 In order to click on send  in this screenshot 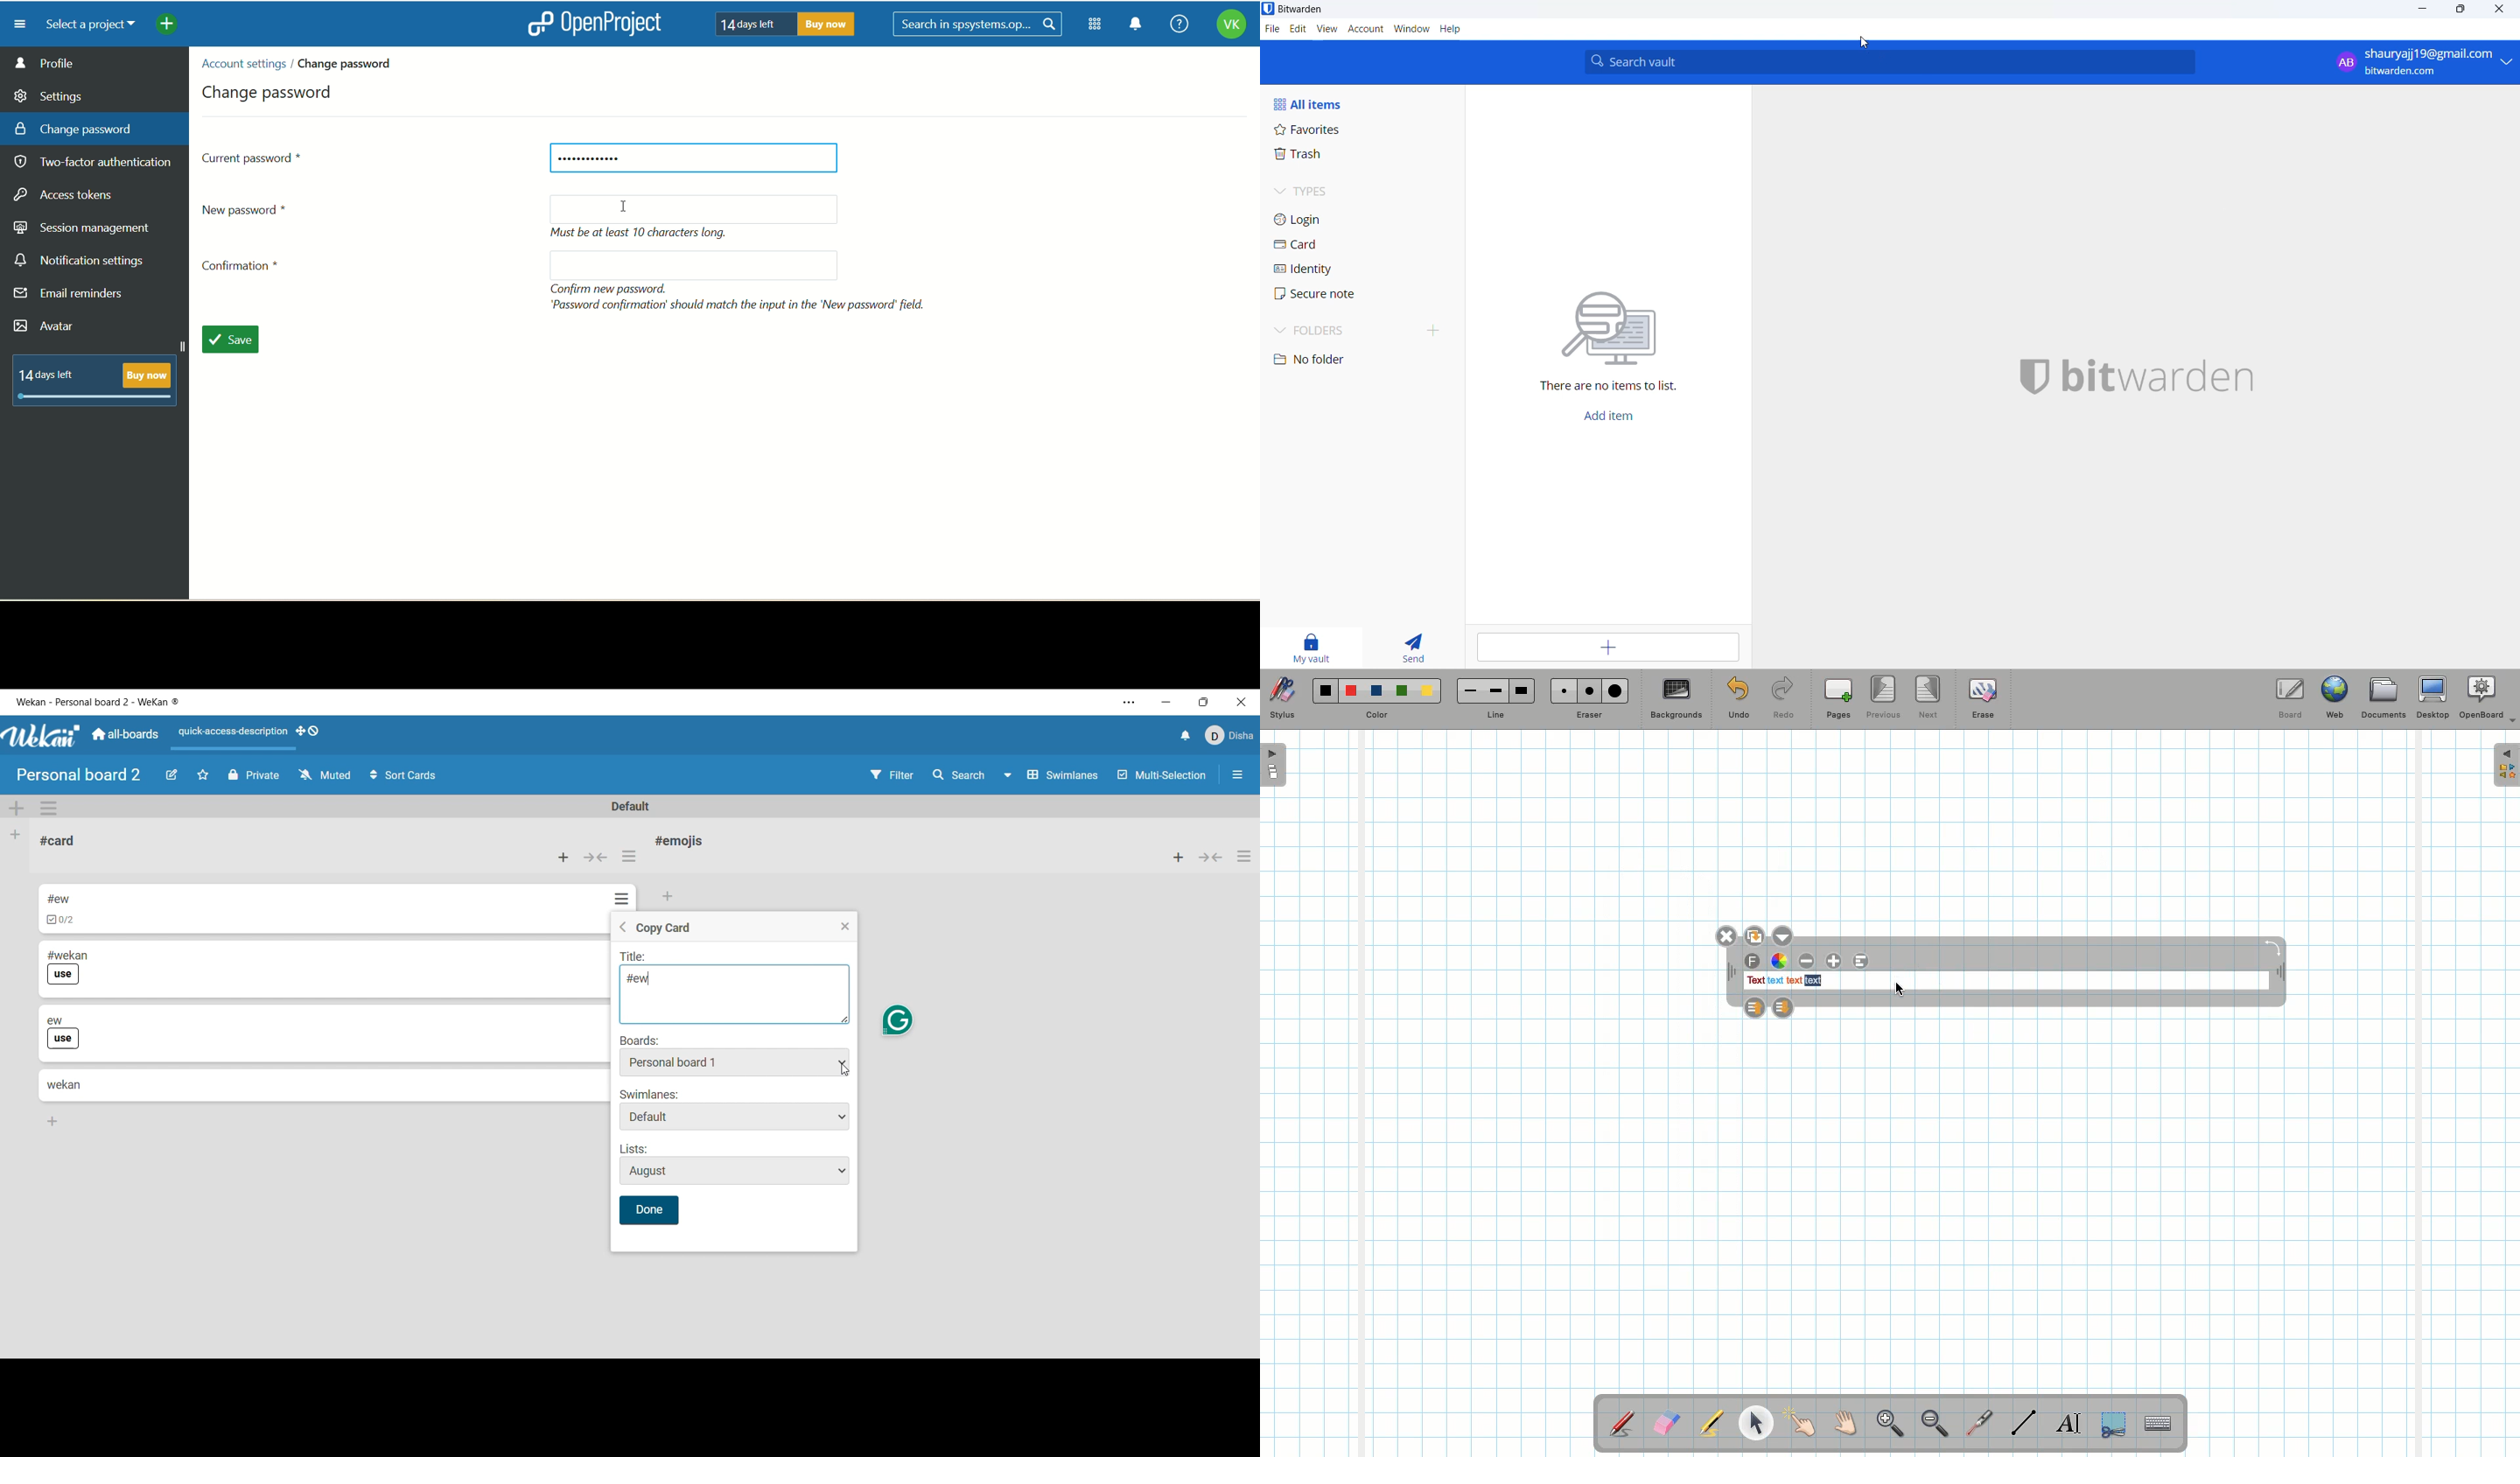, I will do `click(1414, 647)`.